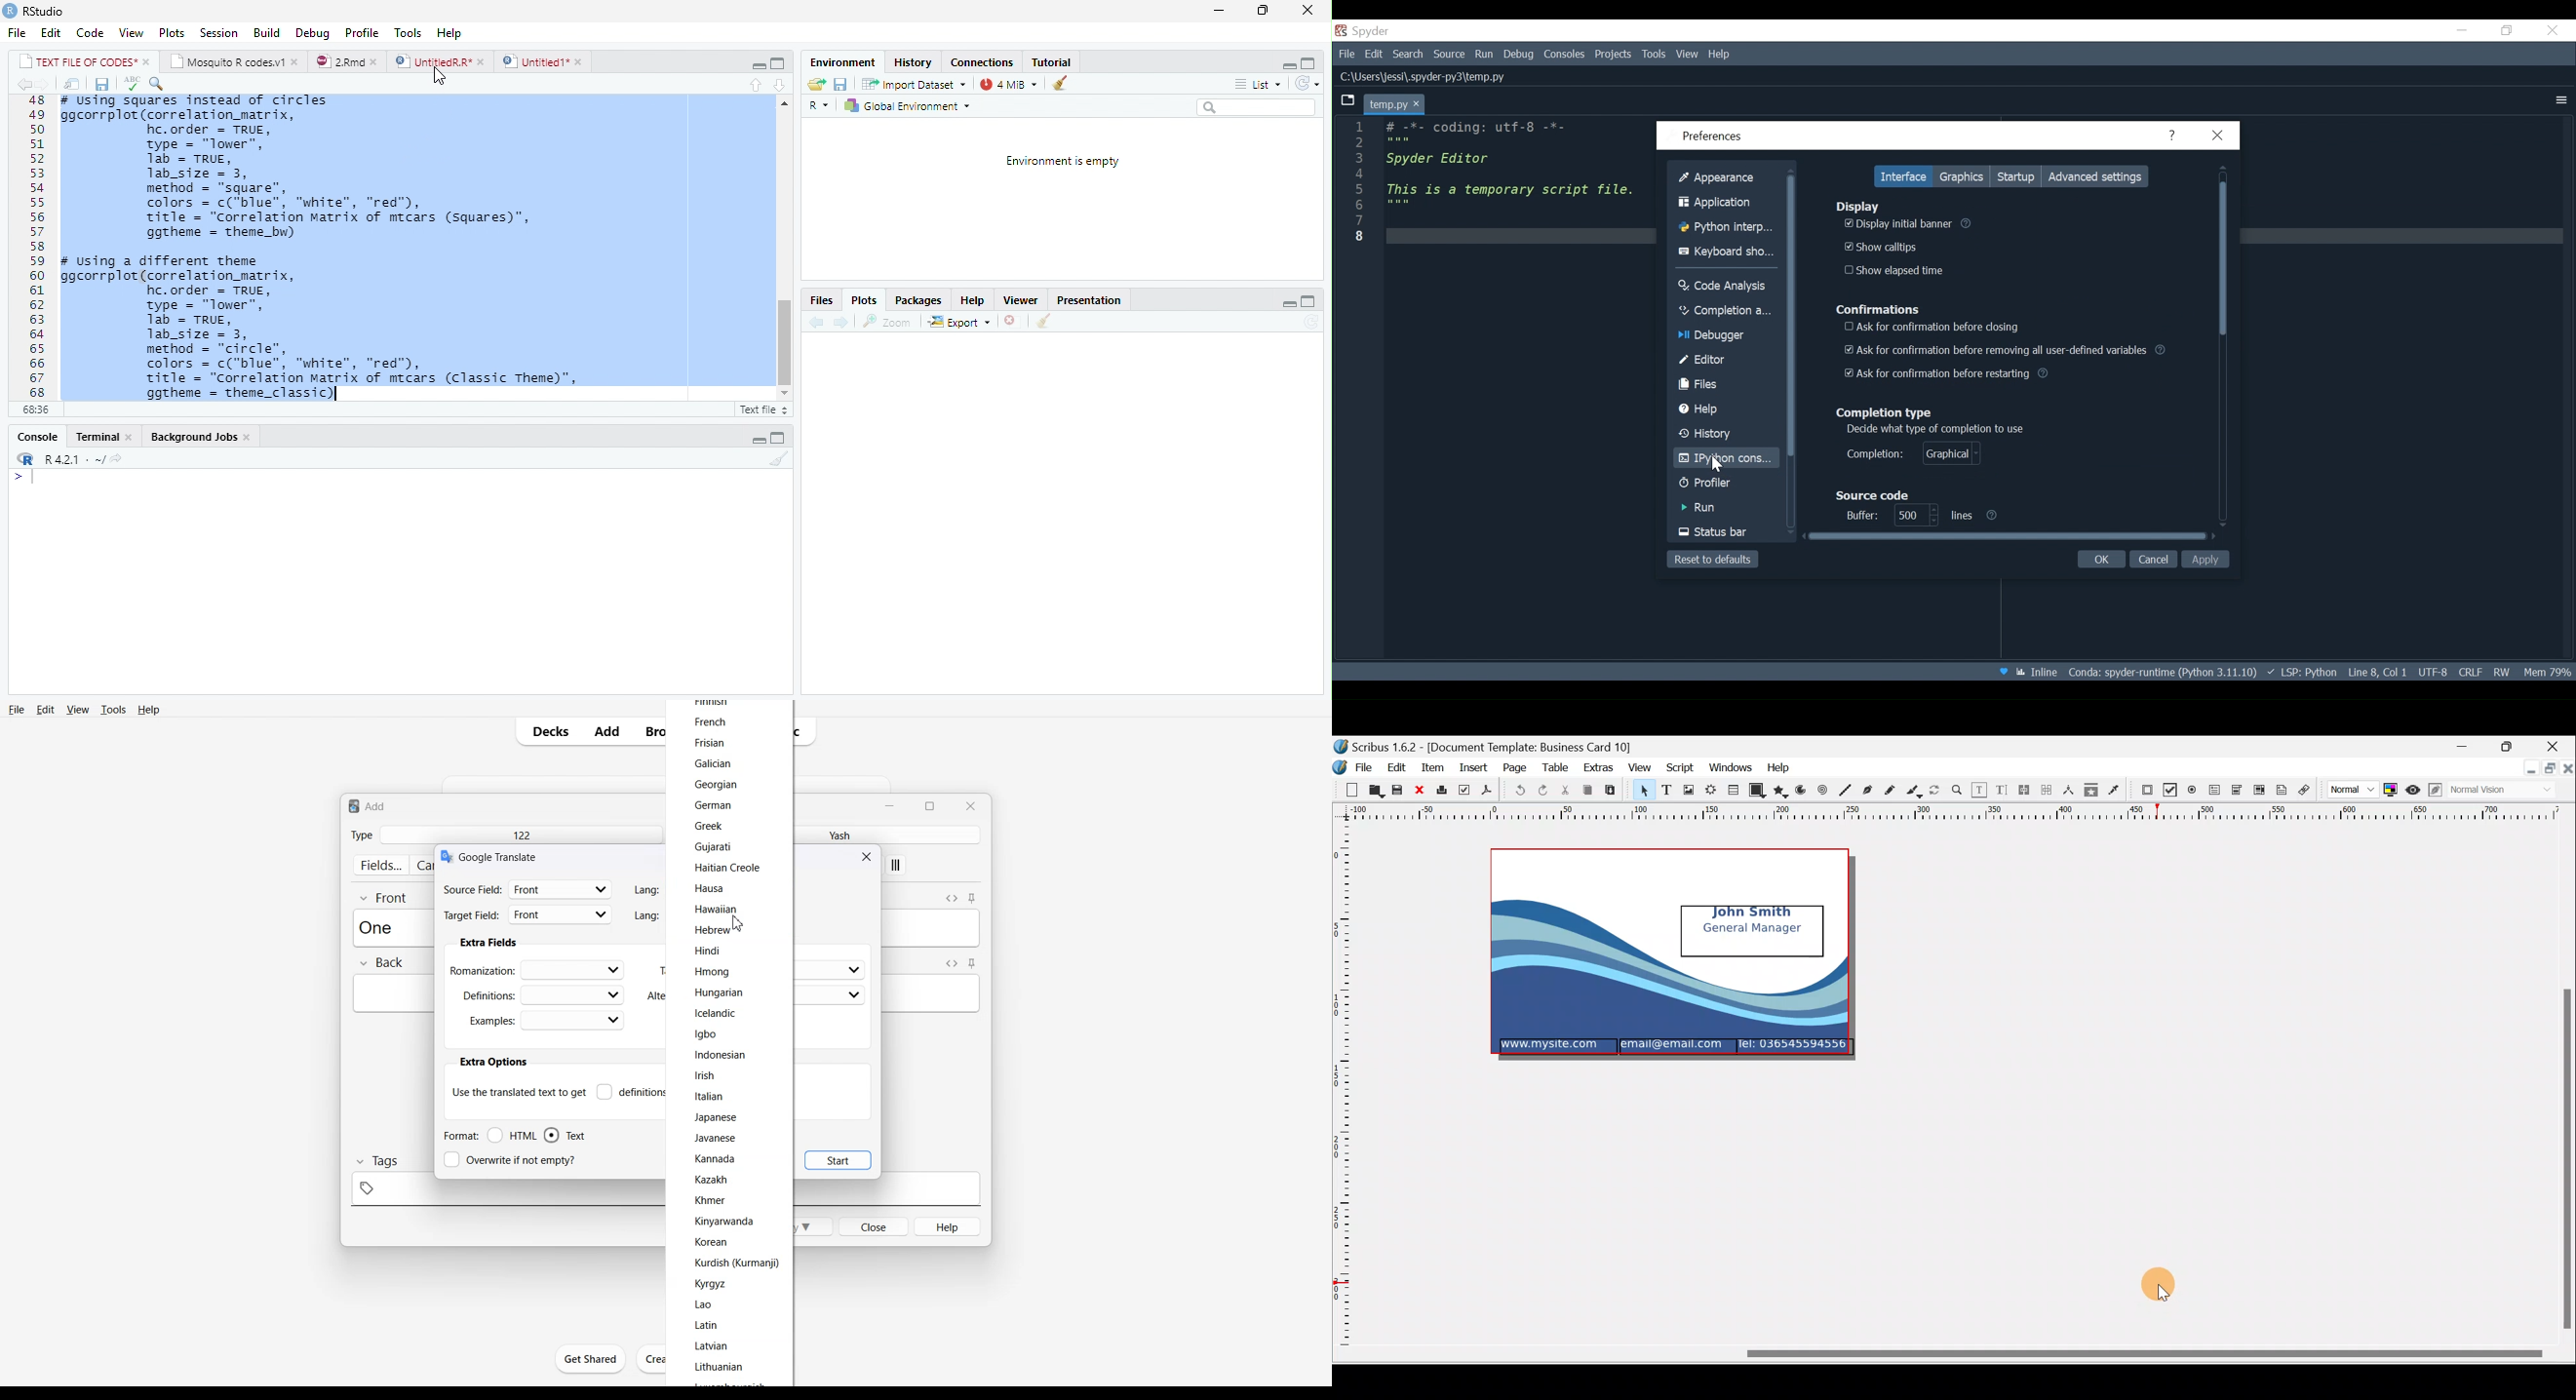 This screenshot has width=2576, height=1400. What do you see at coordinates (1667, 792) in the screenshot?
I see `Text frame` at bounding box center [1667, 792].